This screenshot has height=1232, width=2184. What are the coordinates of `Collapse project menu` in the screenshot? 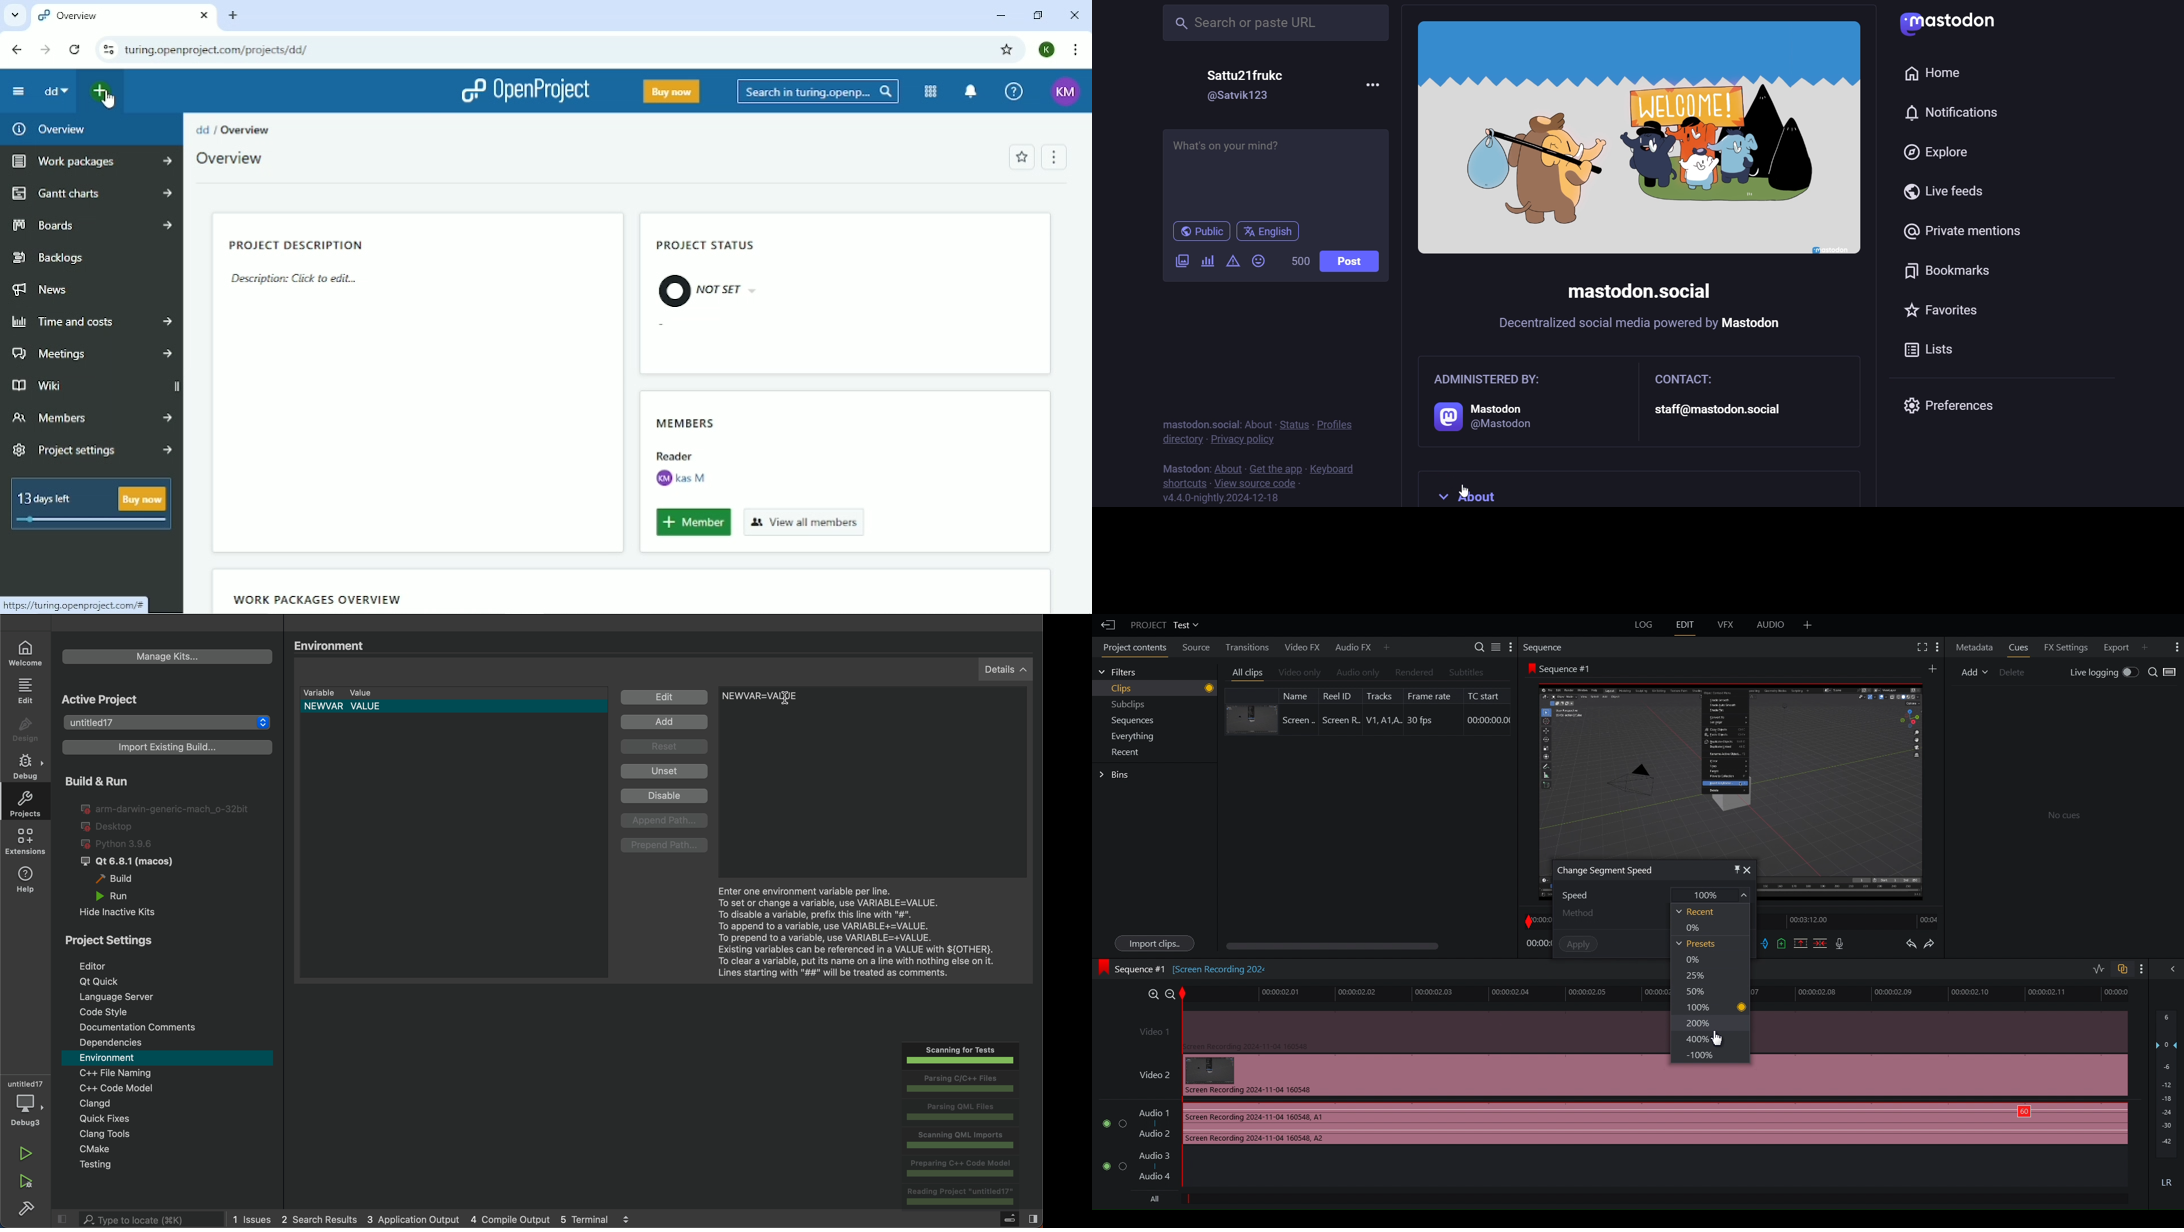 It's located at (18, 91).